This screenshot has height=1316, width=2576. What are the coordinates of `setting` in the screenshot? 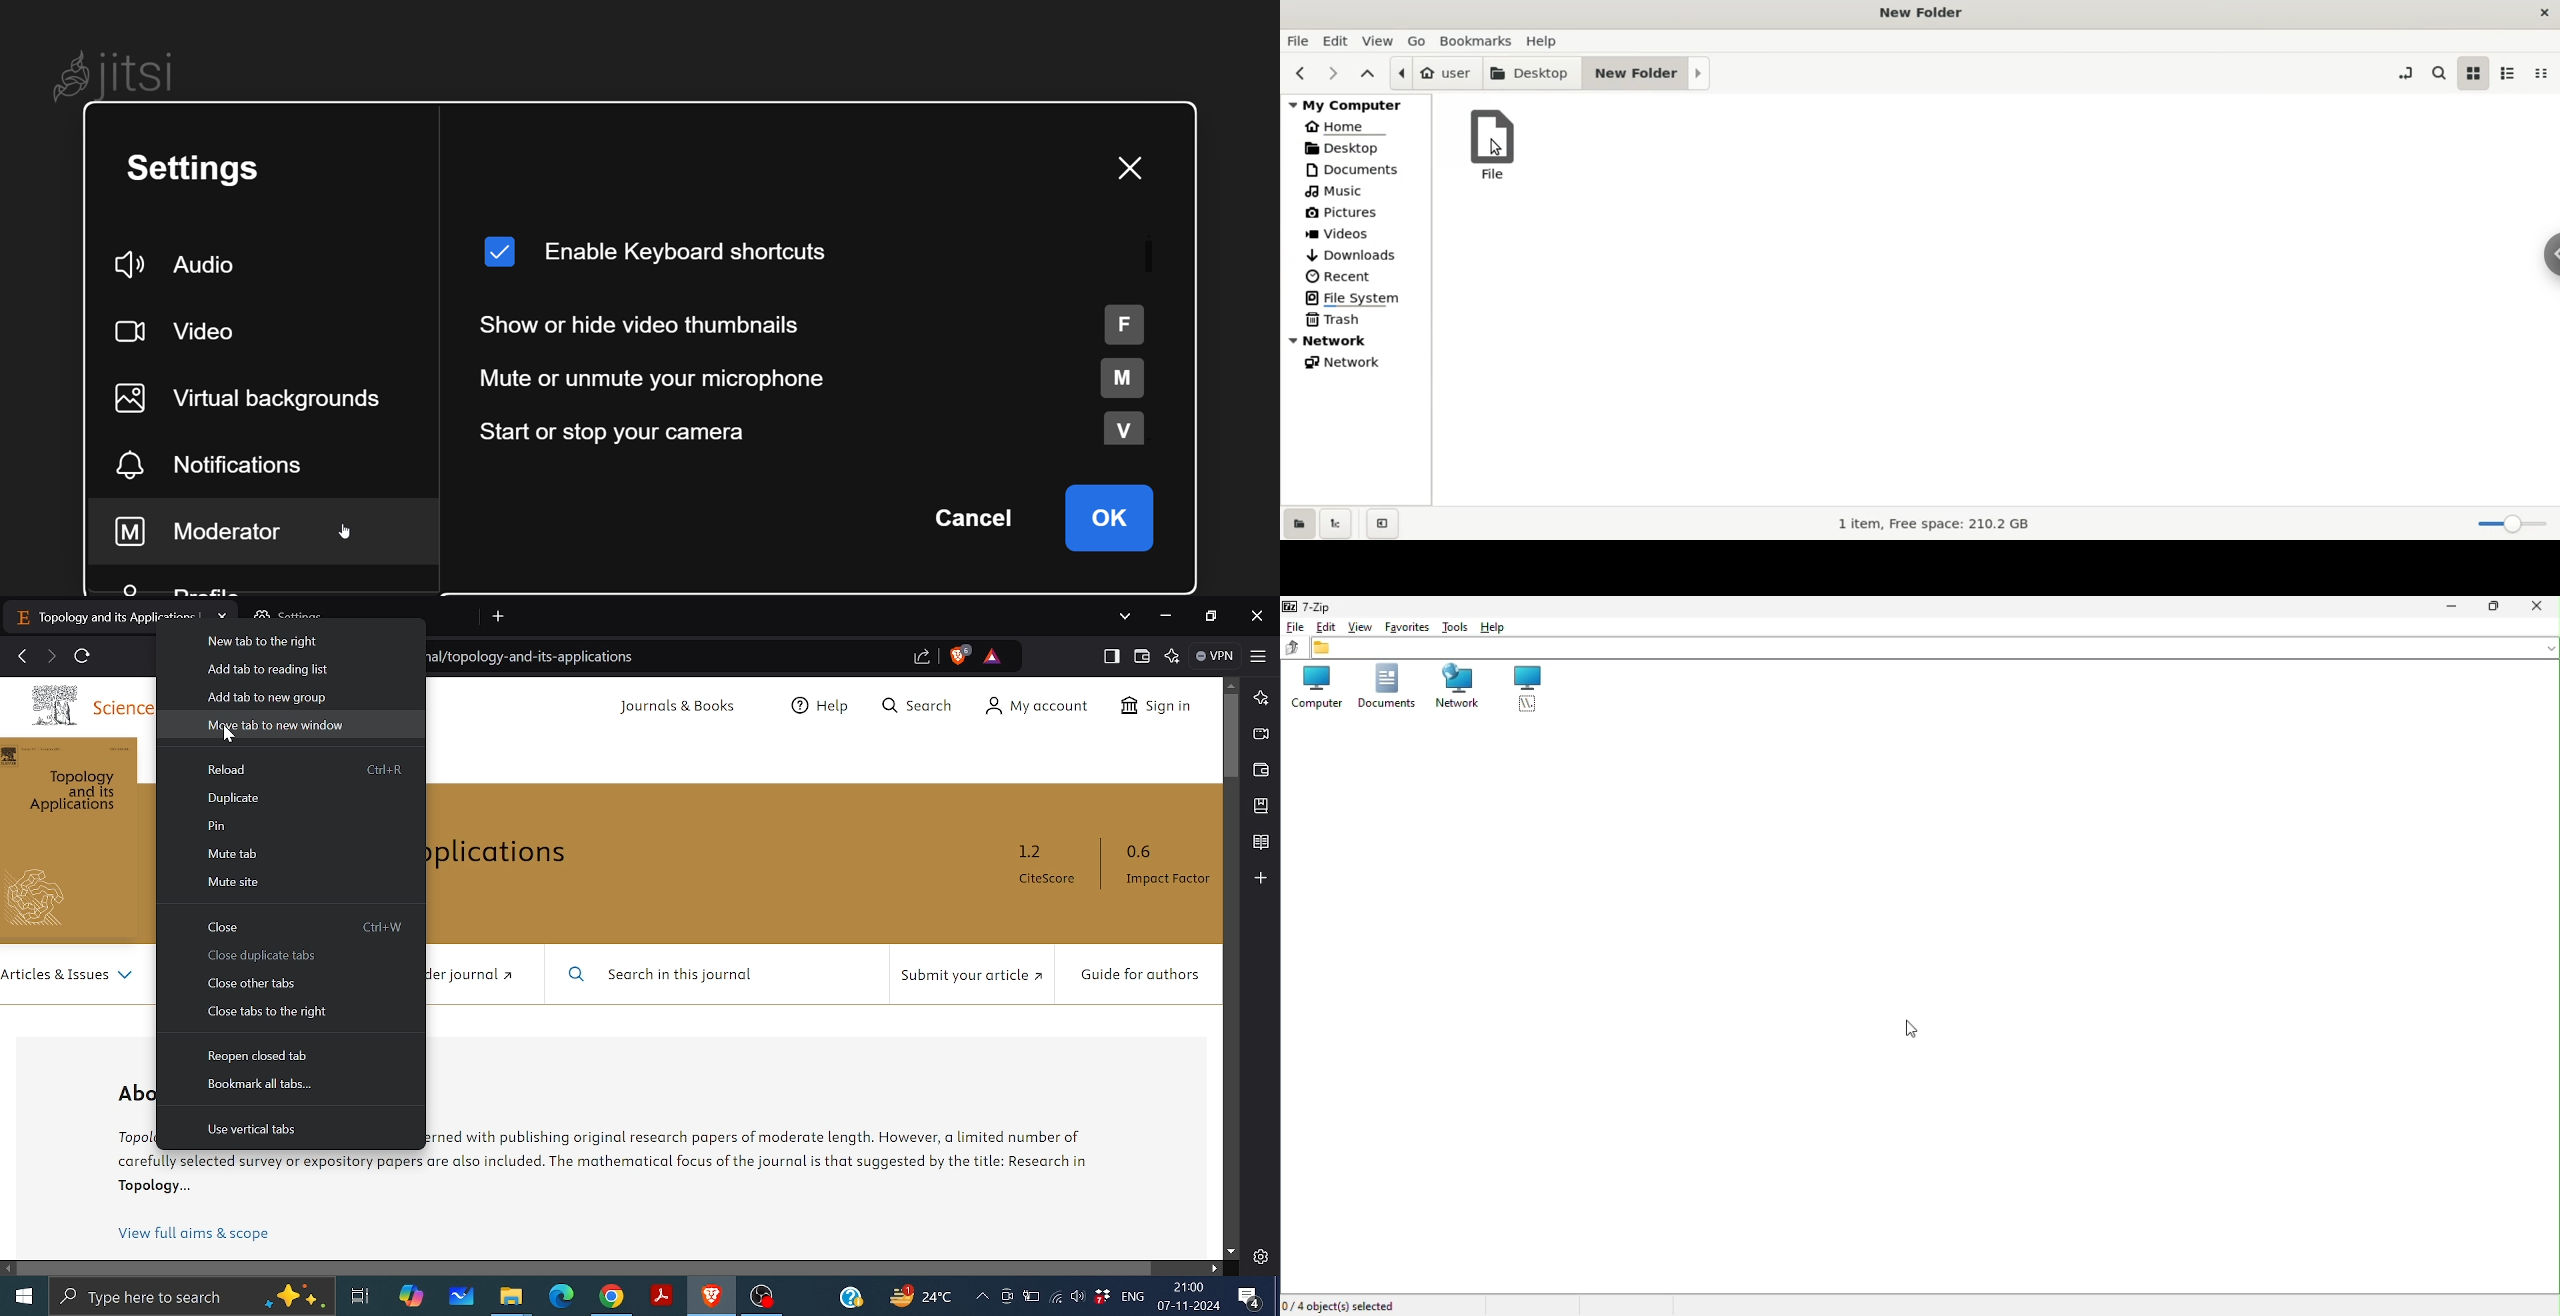 It's located at (199, 170).